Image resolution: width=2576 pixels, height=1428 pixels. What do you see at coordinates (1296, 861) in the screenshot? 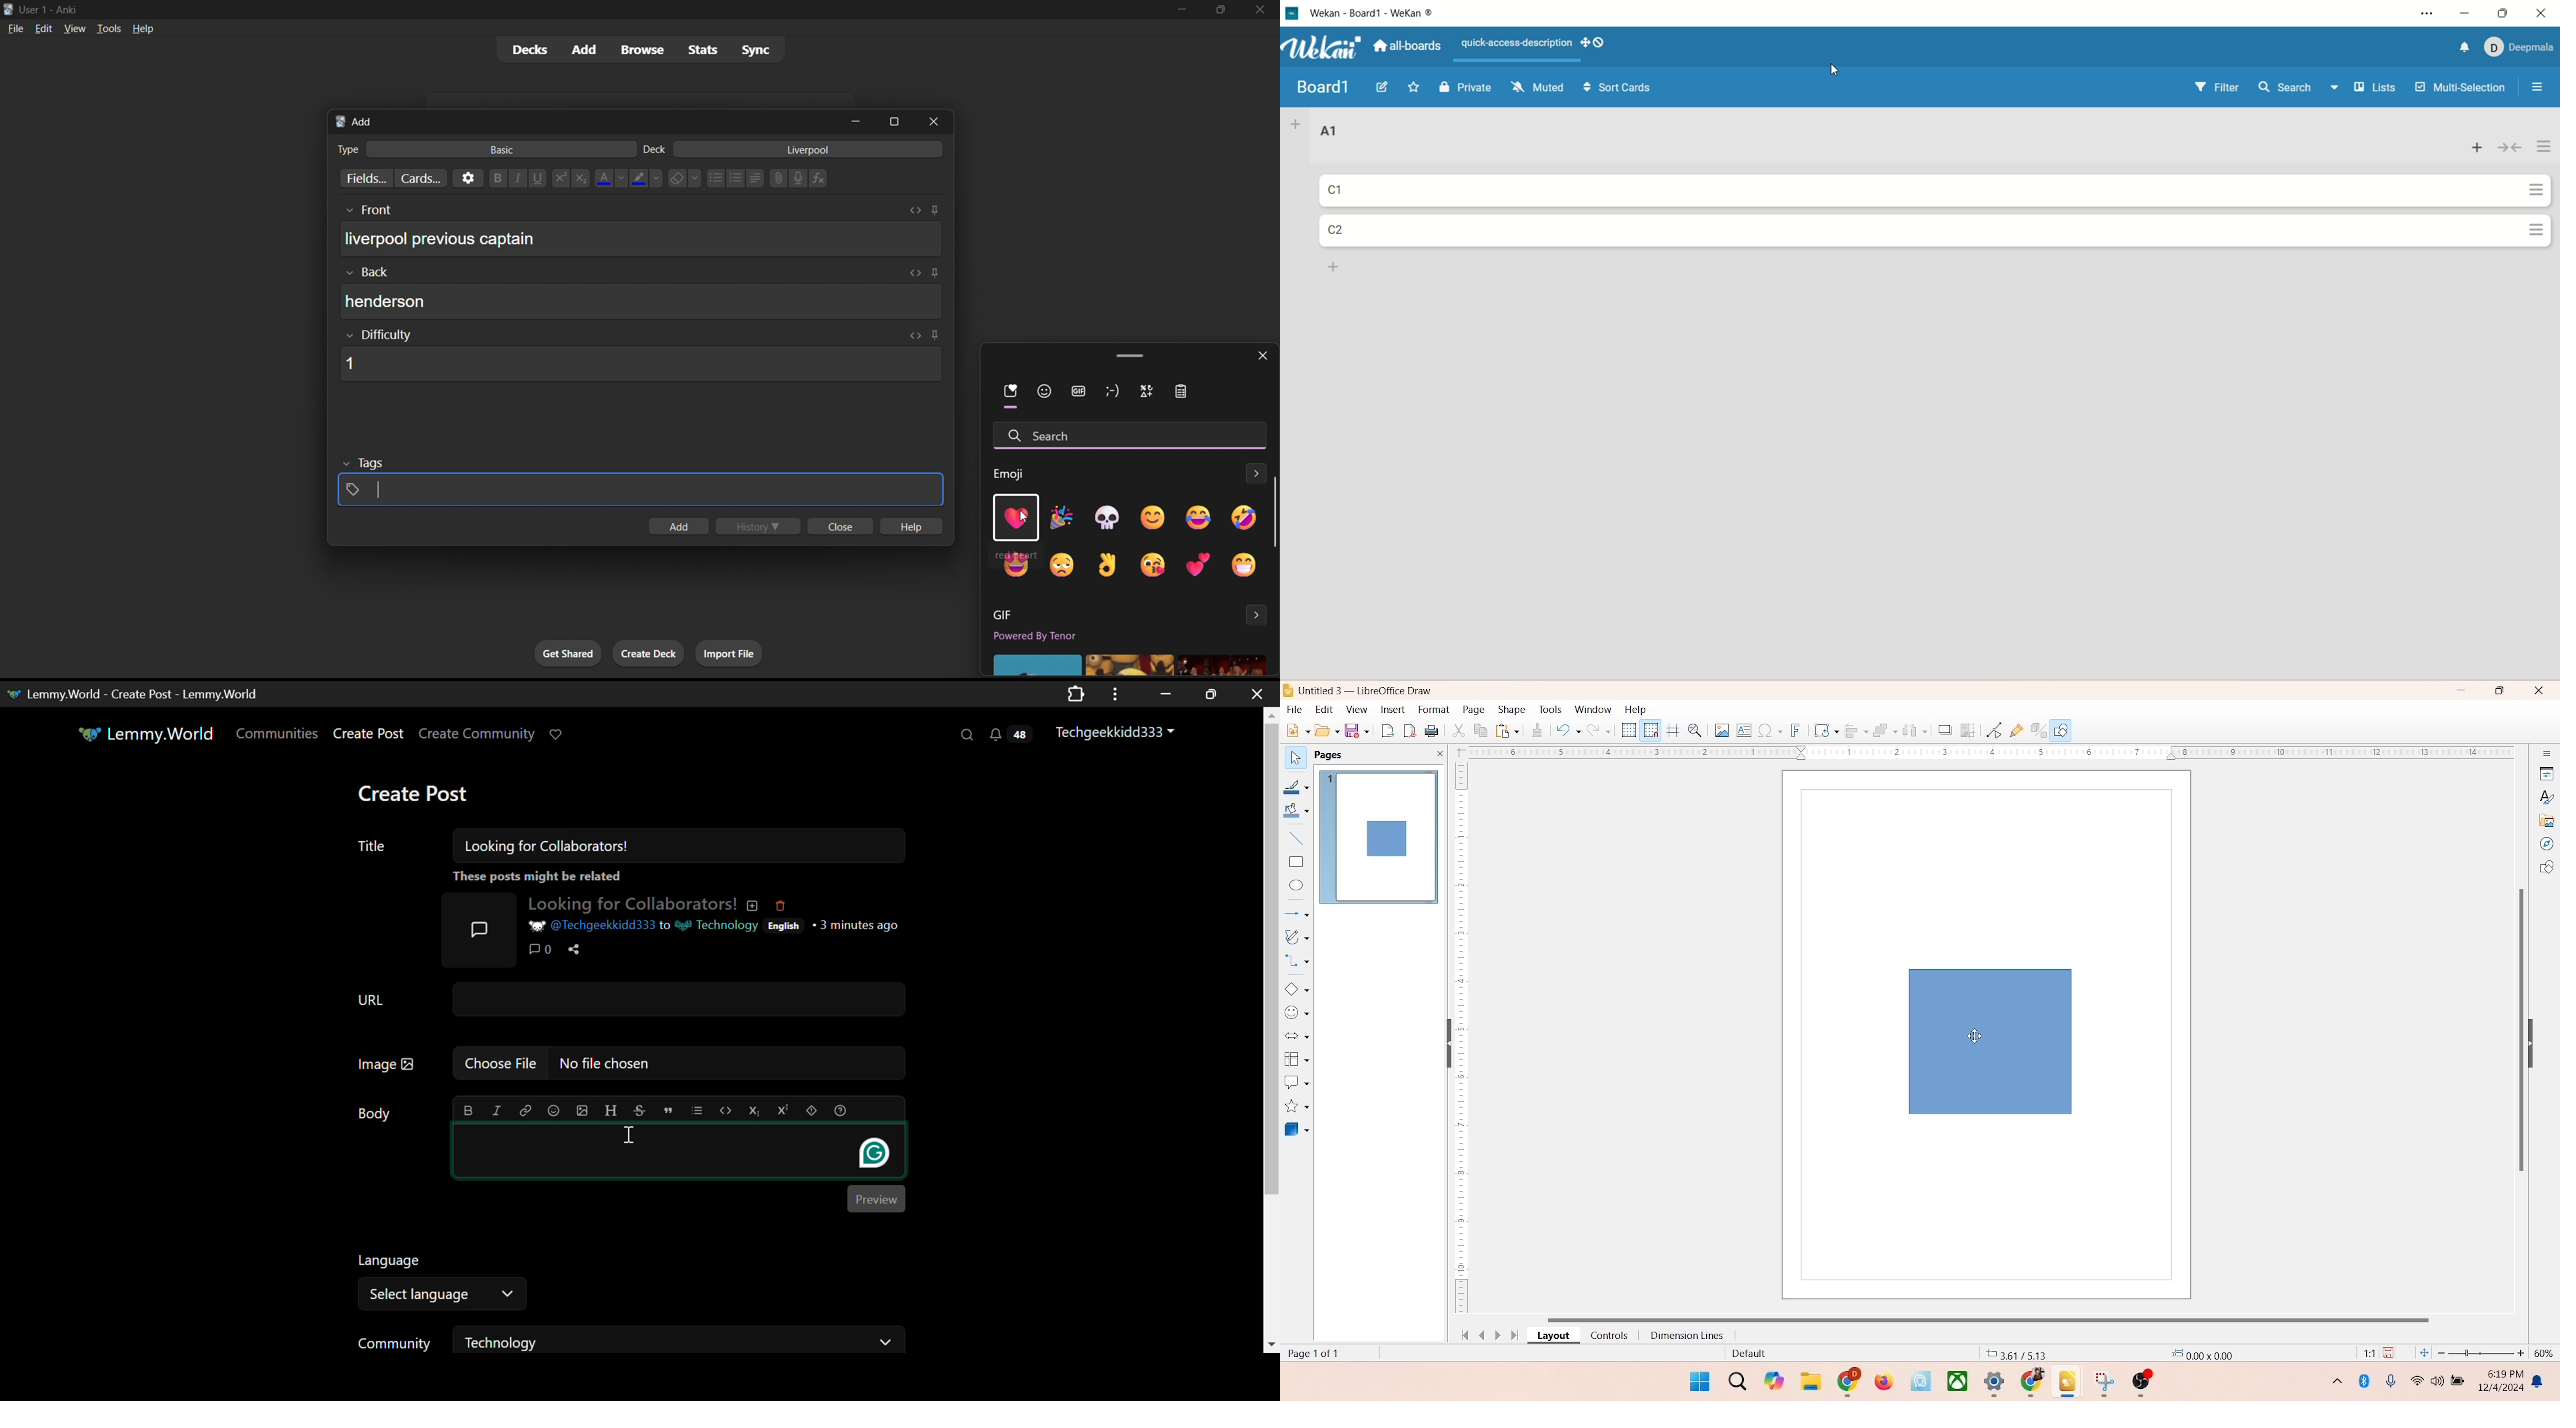
I see `rectangle` at bounding box center [1296, 861].